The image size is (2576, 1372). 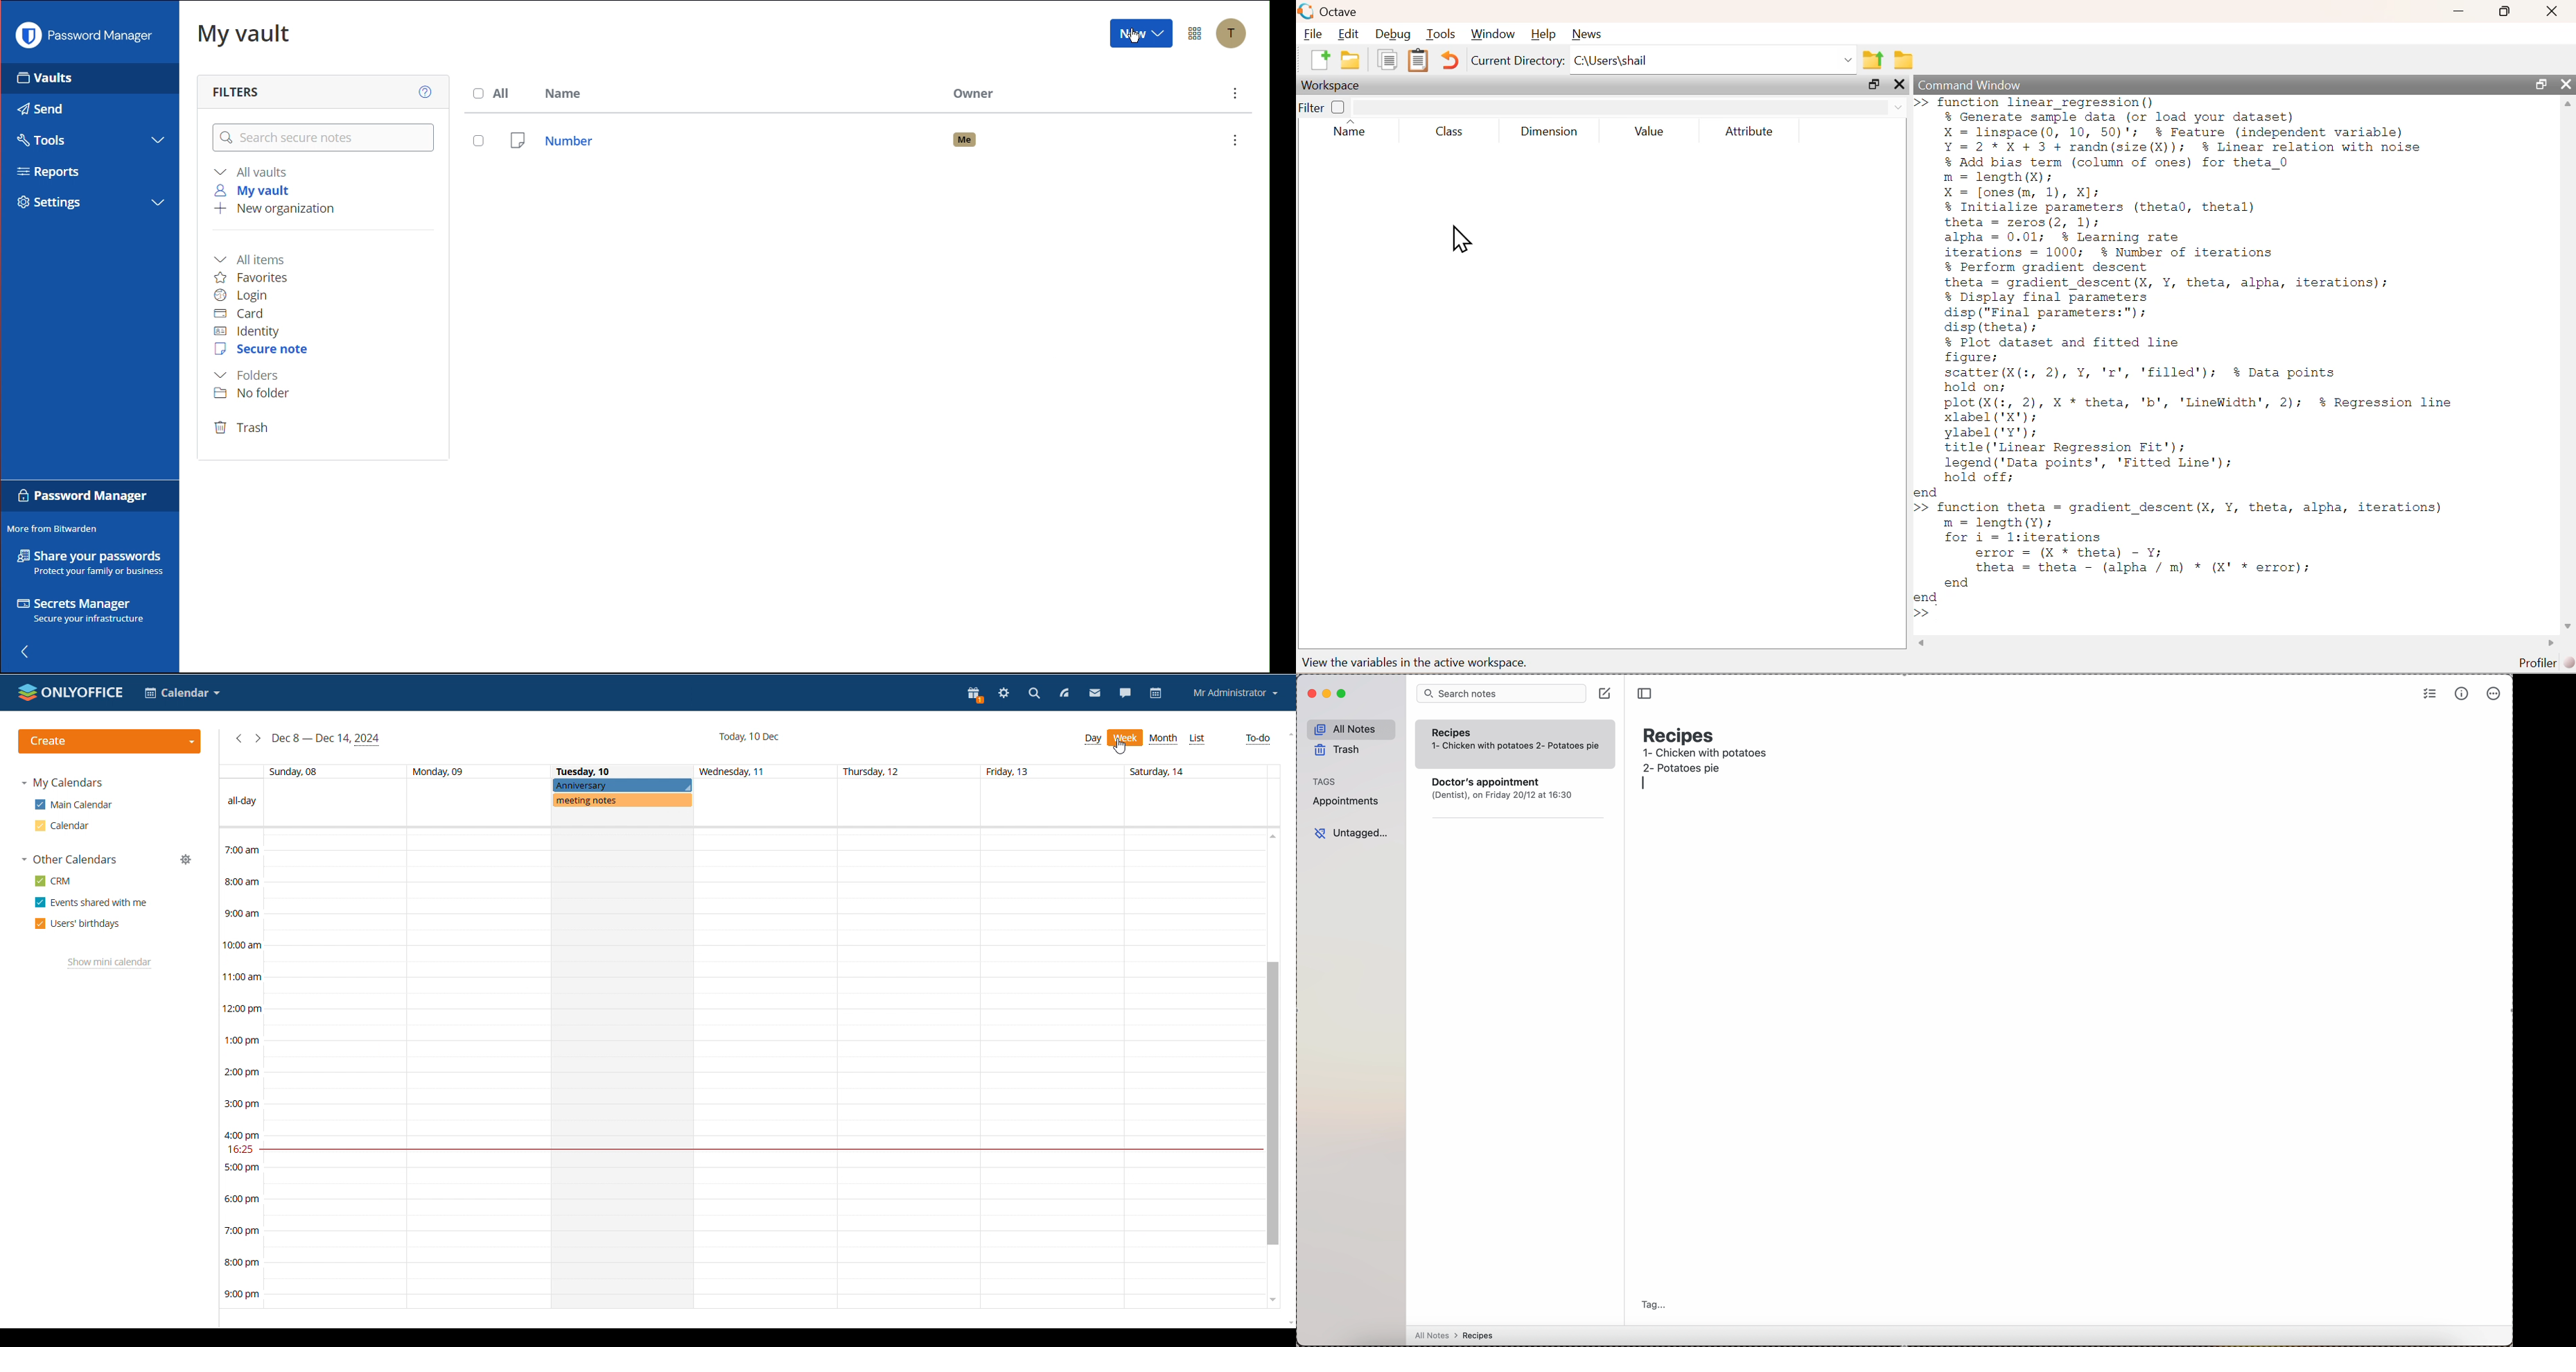 I want to click on Secrets Manager, so click(x=84, y=613).